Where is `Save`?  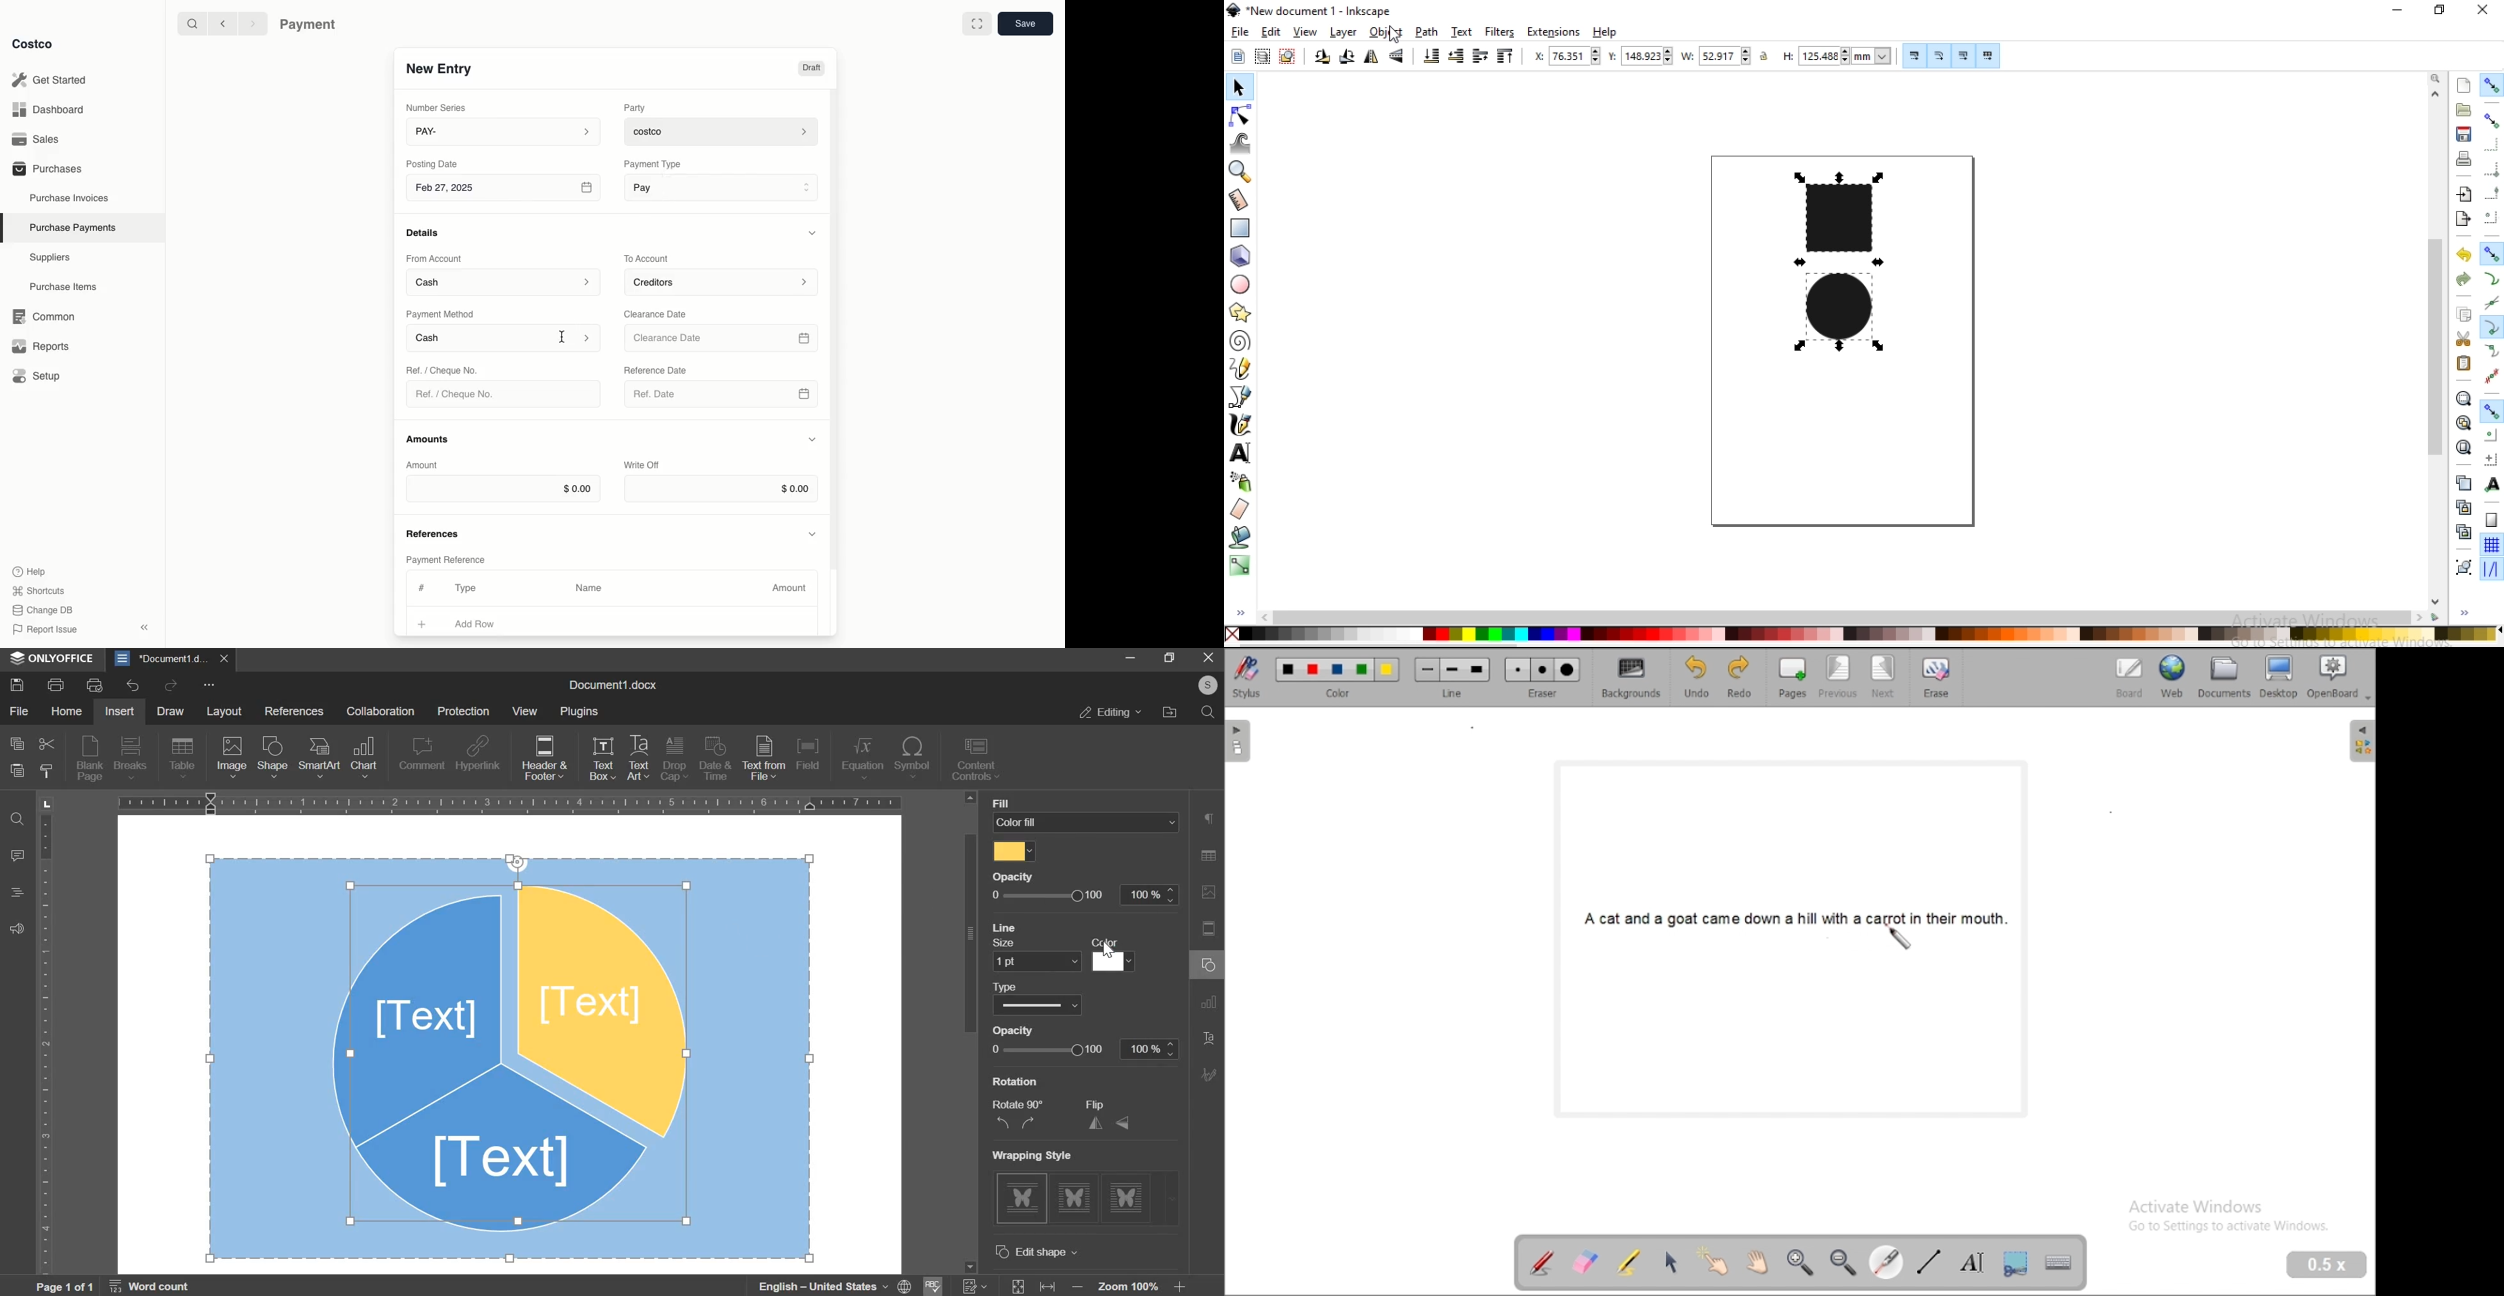 Save is located at coordinates (1025, 23).